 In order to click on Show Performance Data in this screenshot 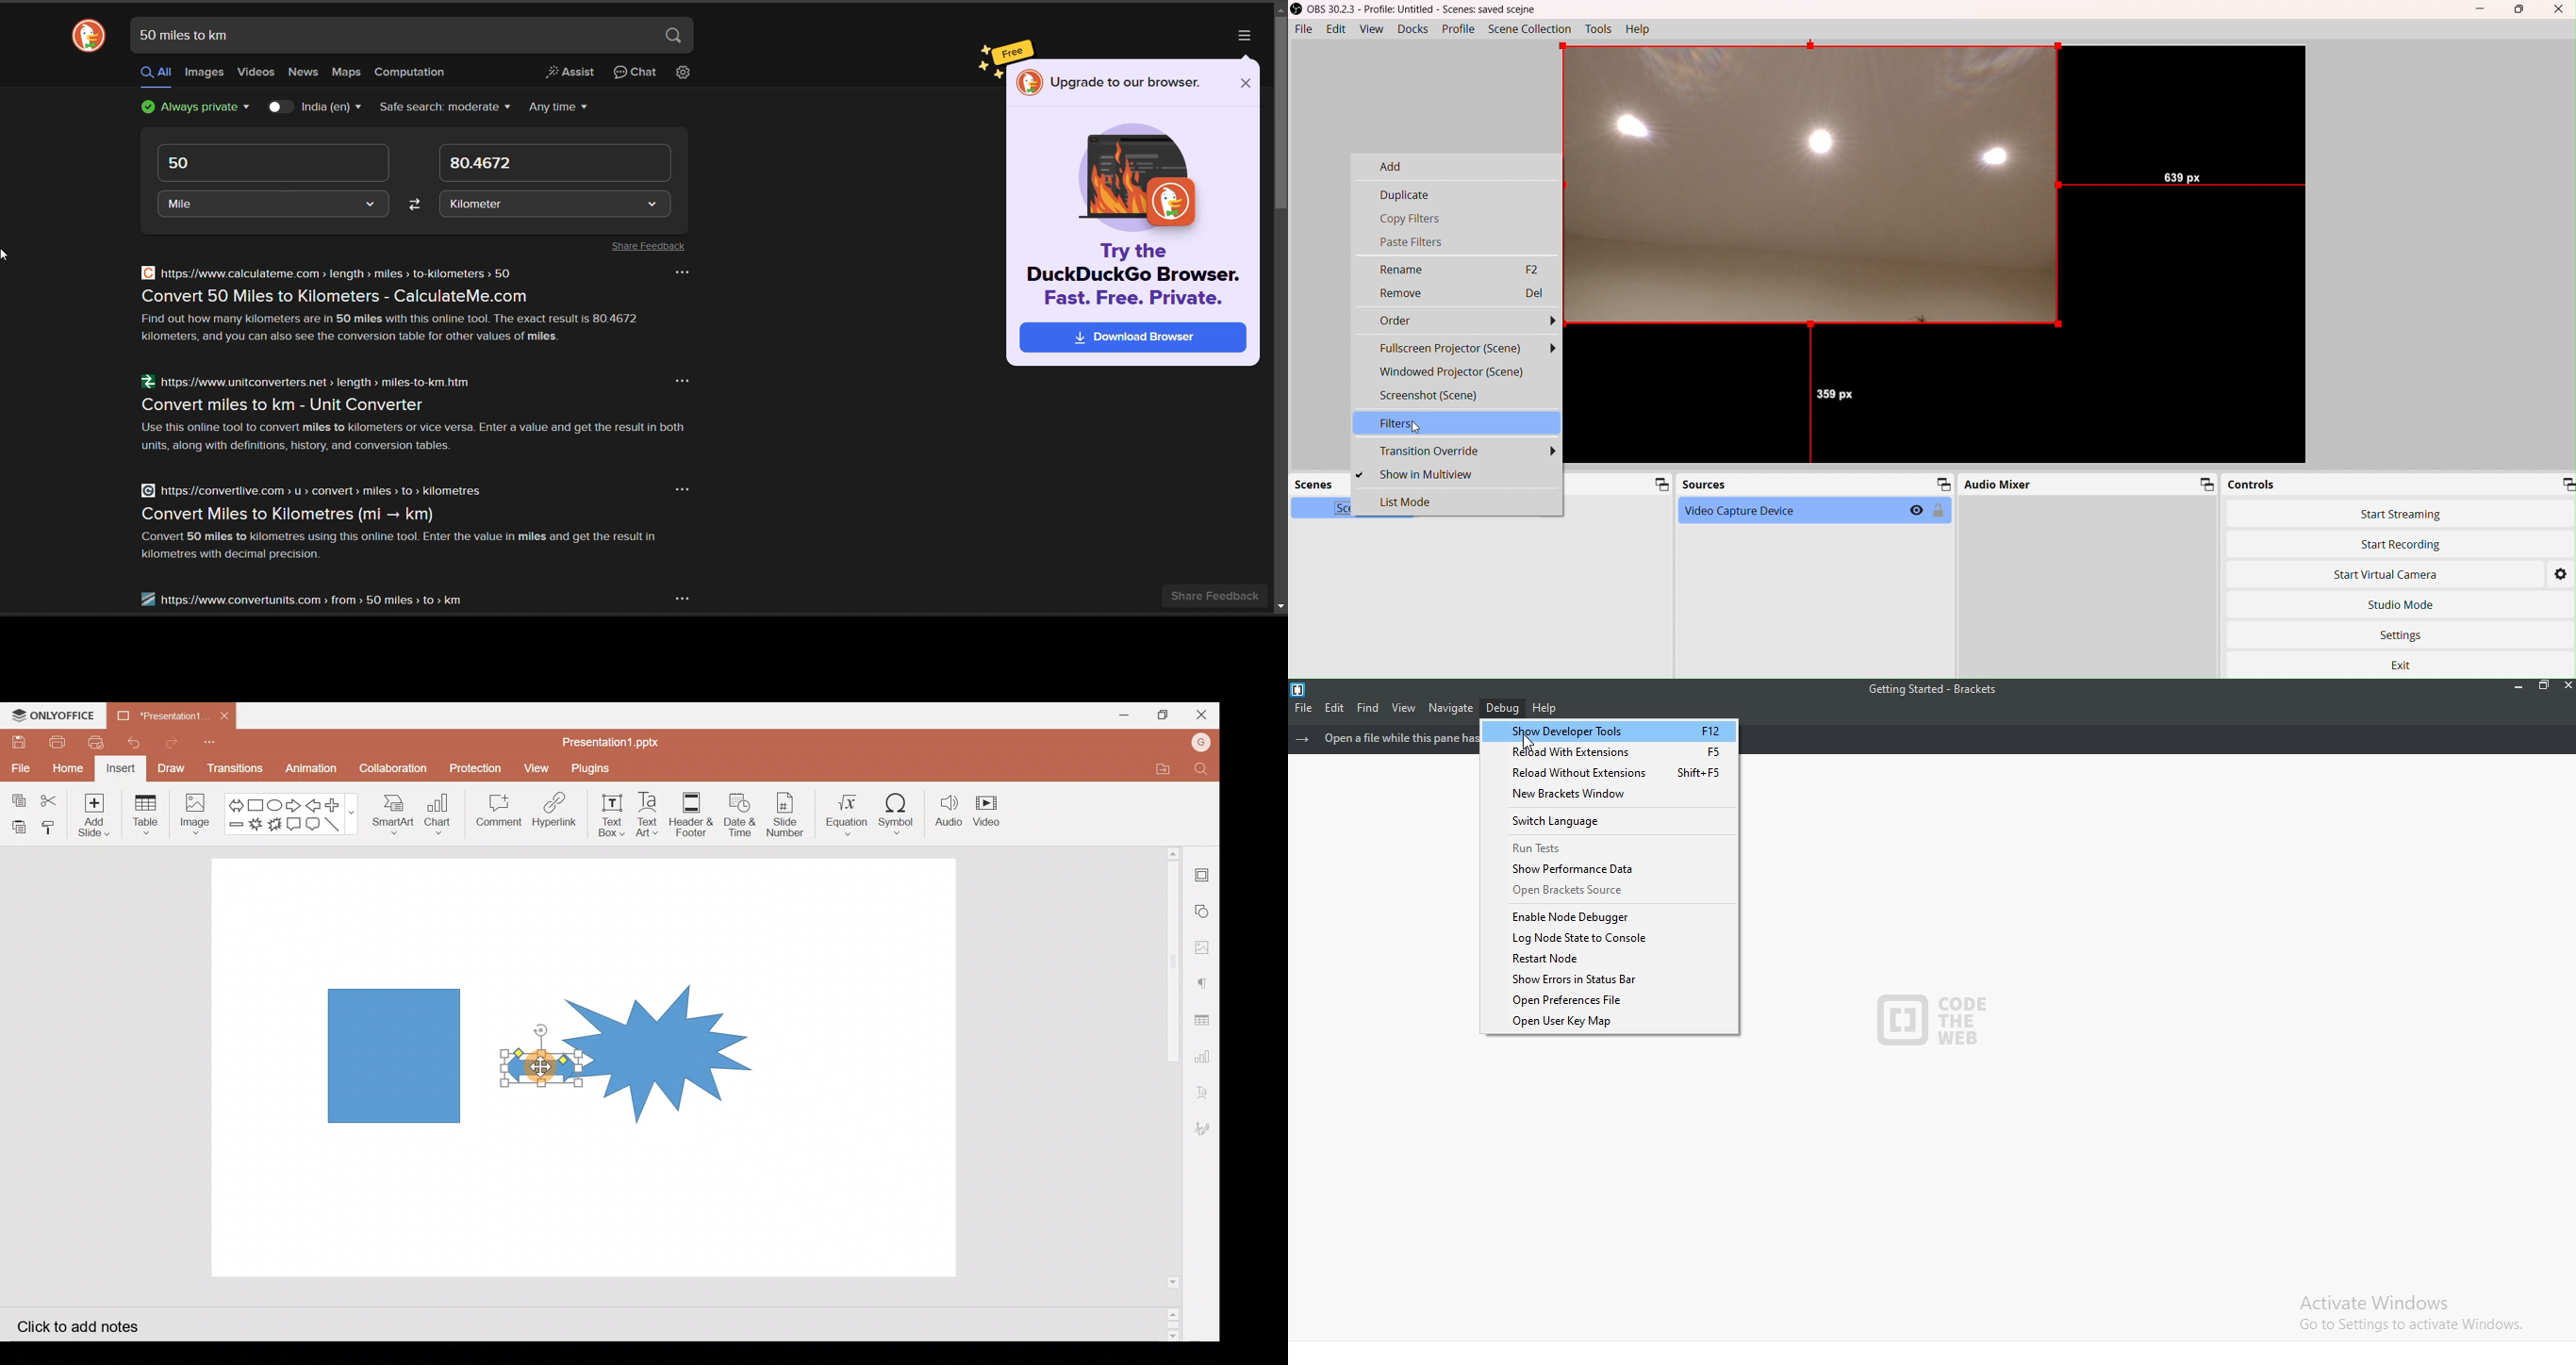, I will do `click(1608, 869)`.